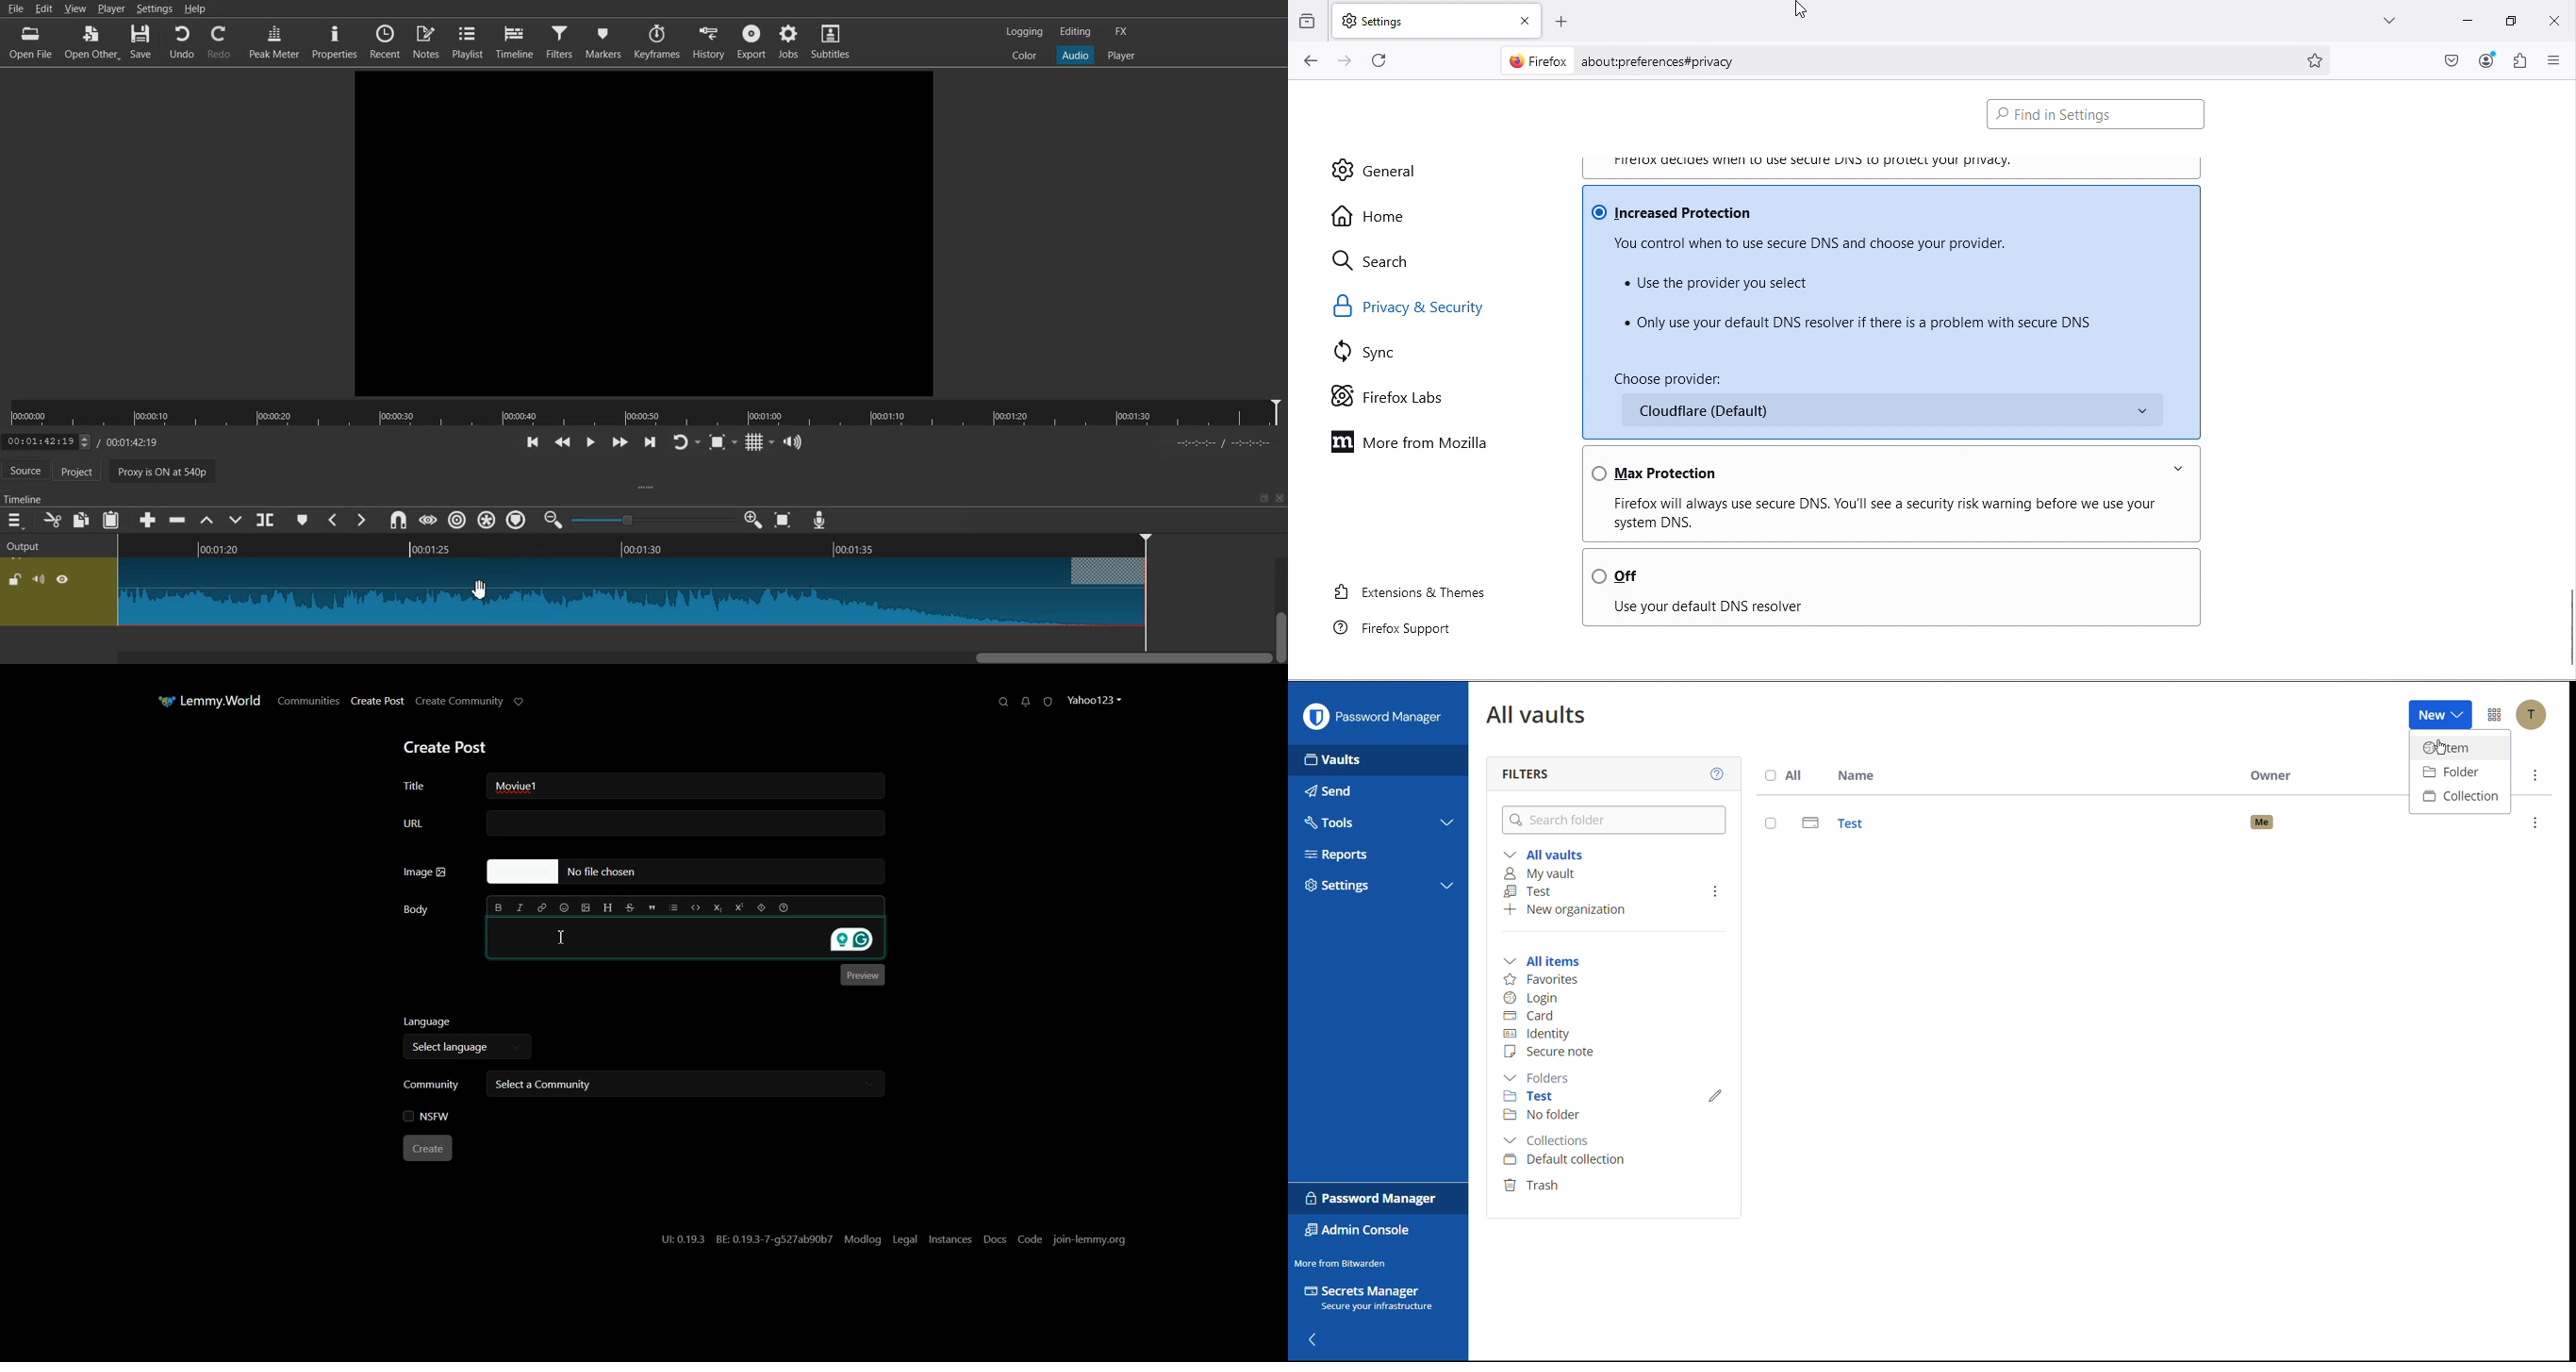 This screenshot has width=2576, height=1372. Describe the element at coordinates (1122, 54) in the screenshot. I see `Switch to the Player layout` at that location.